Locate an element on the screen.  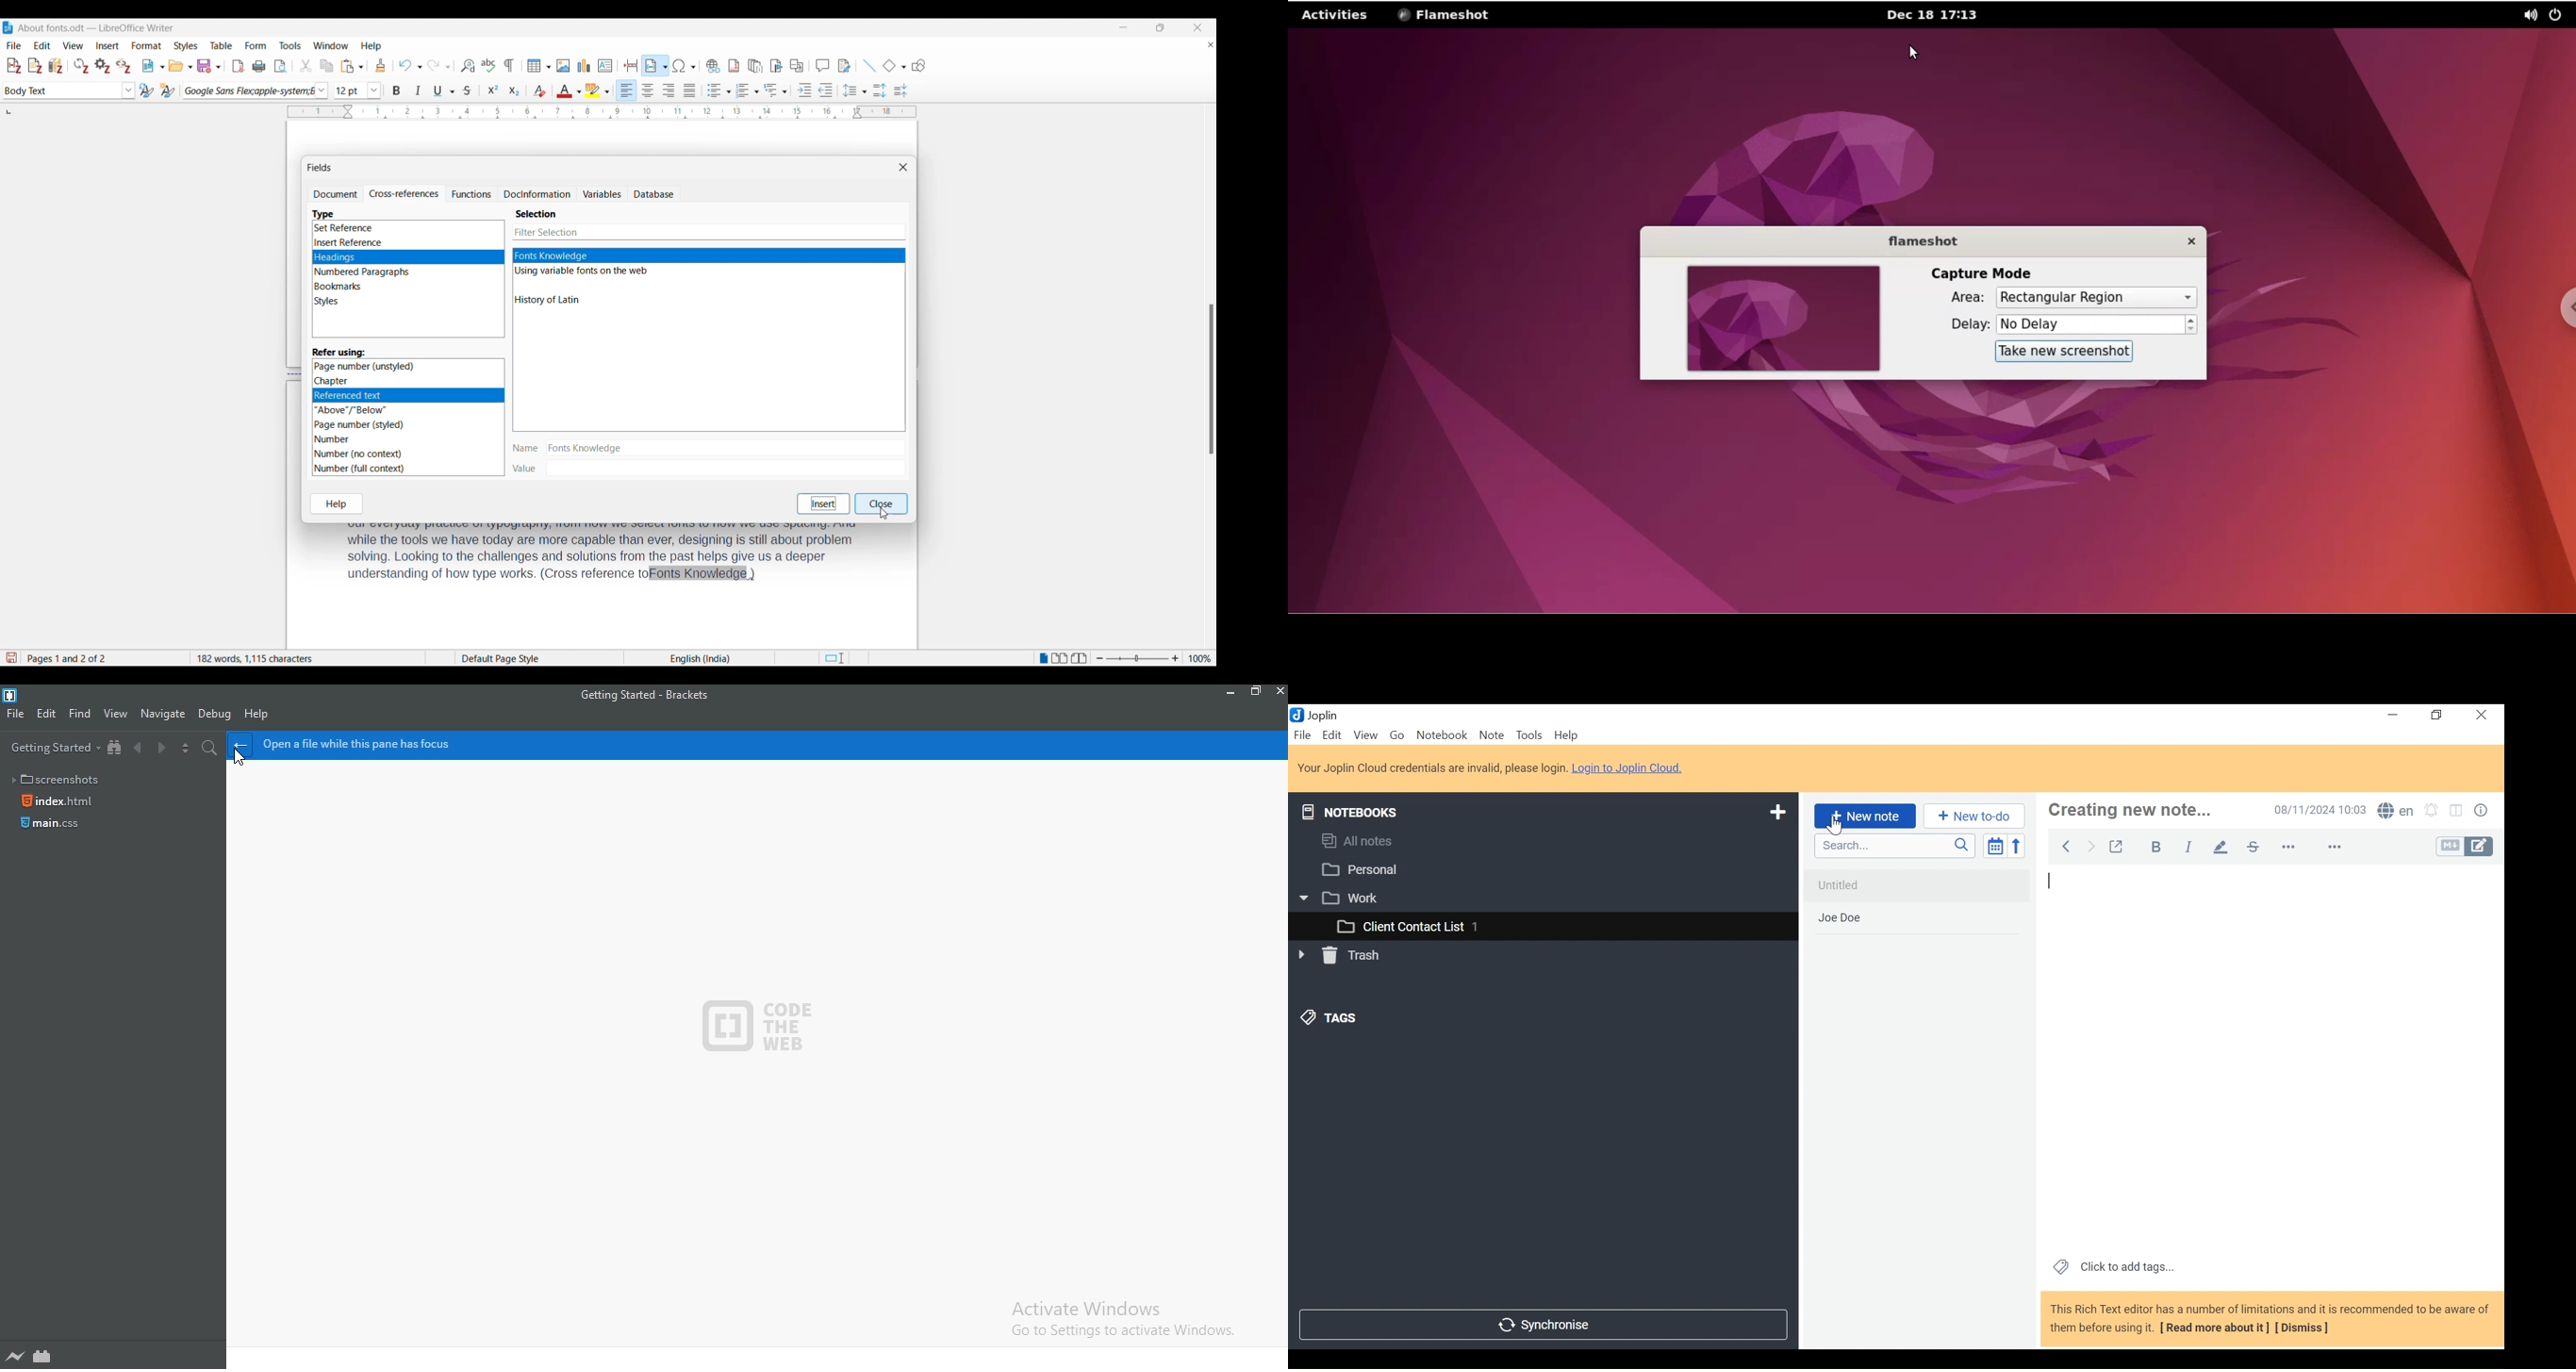
Personal is located at coordinates (1539, 870).